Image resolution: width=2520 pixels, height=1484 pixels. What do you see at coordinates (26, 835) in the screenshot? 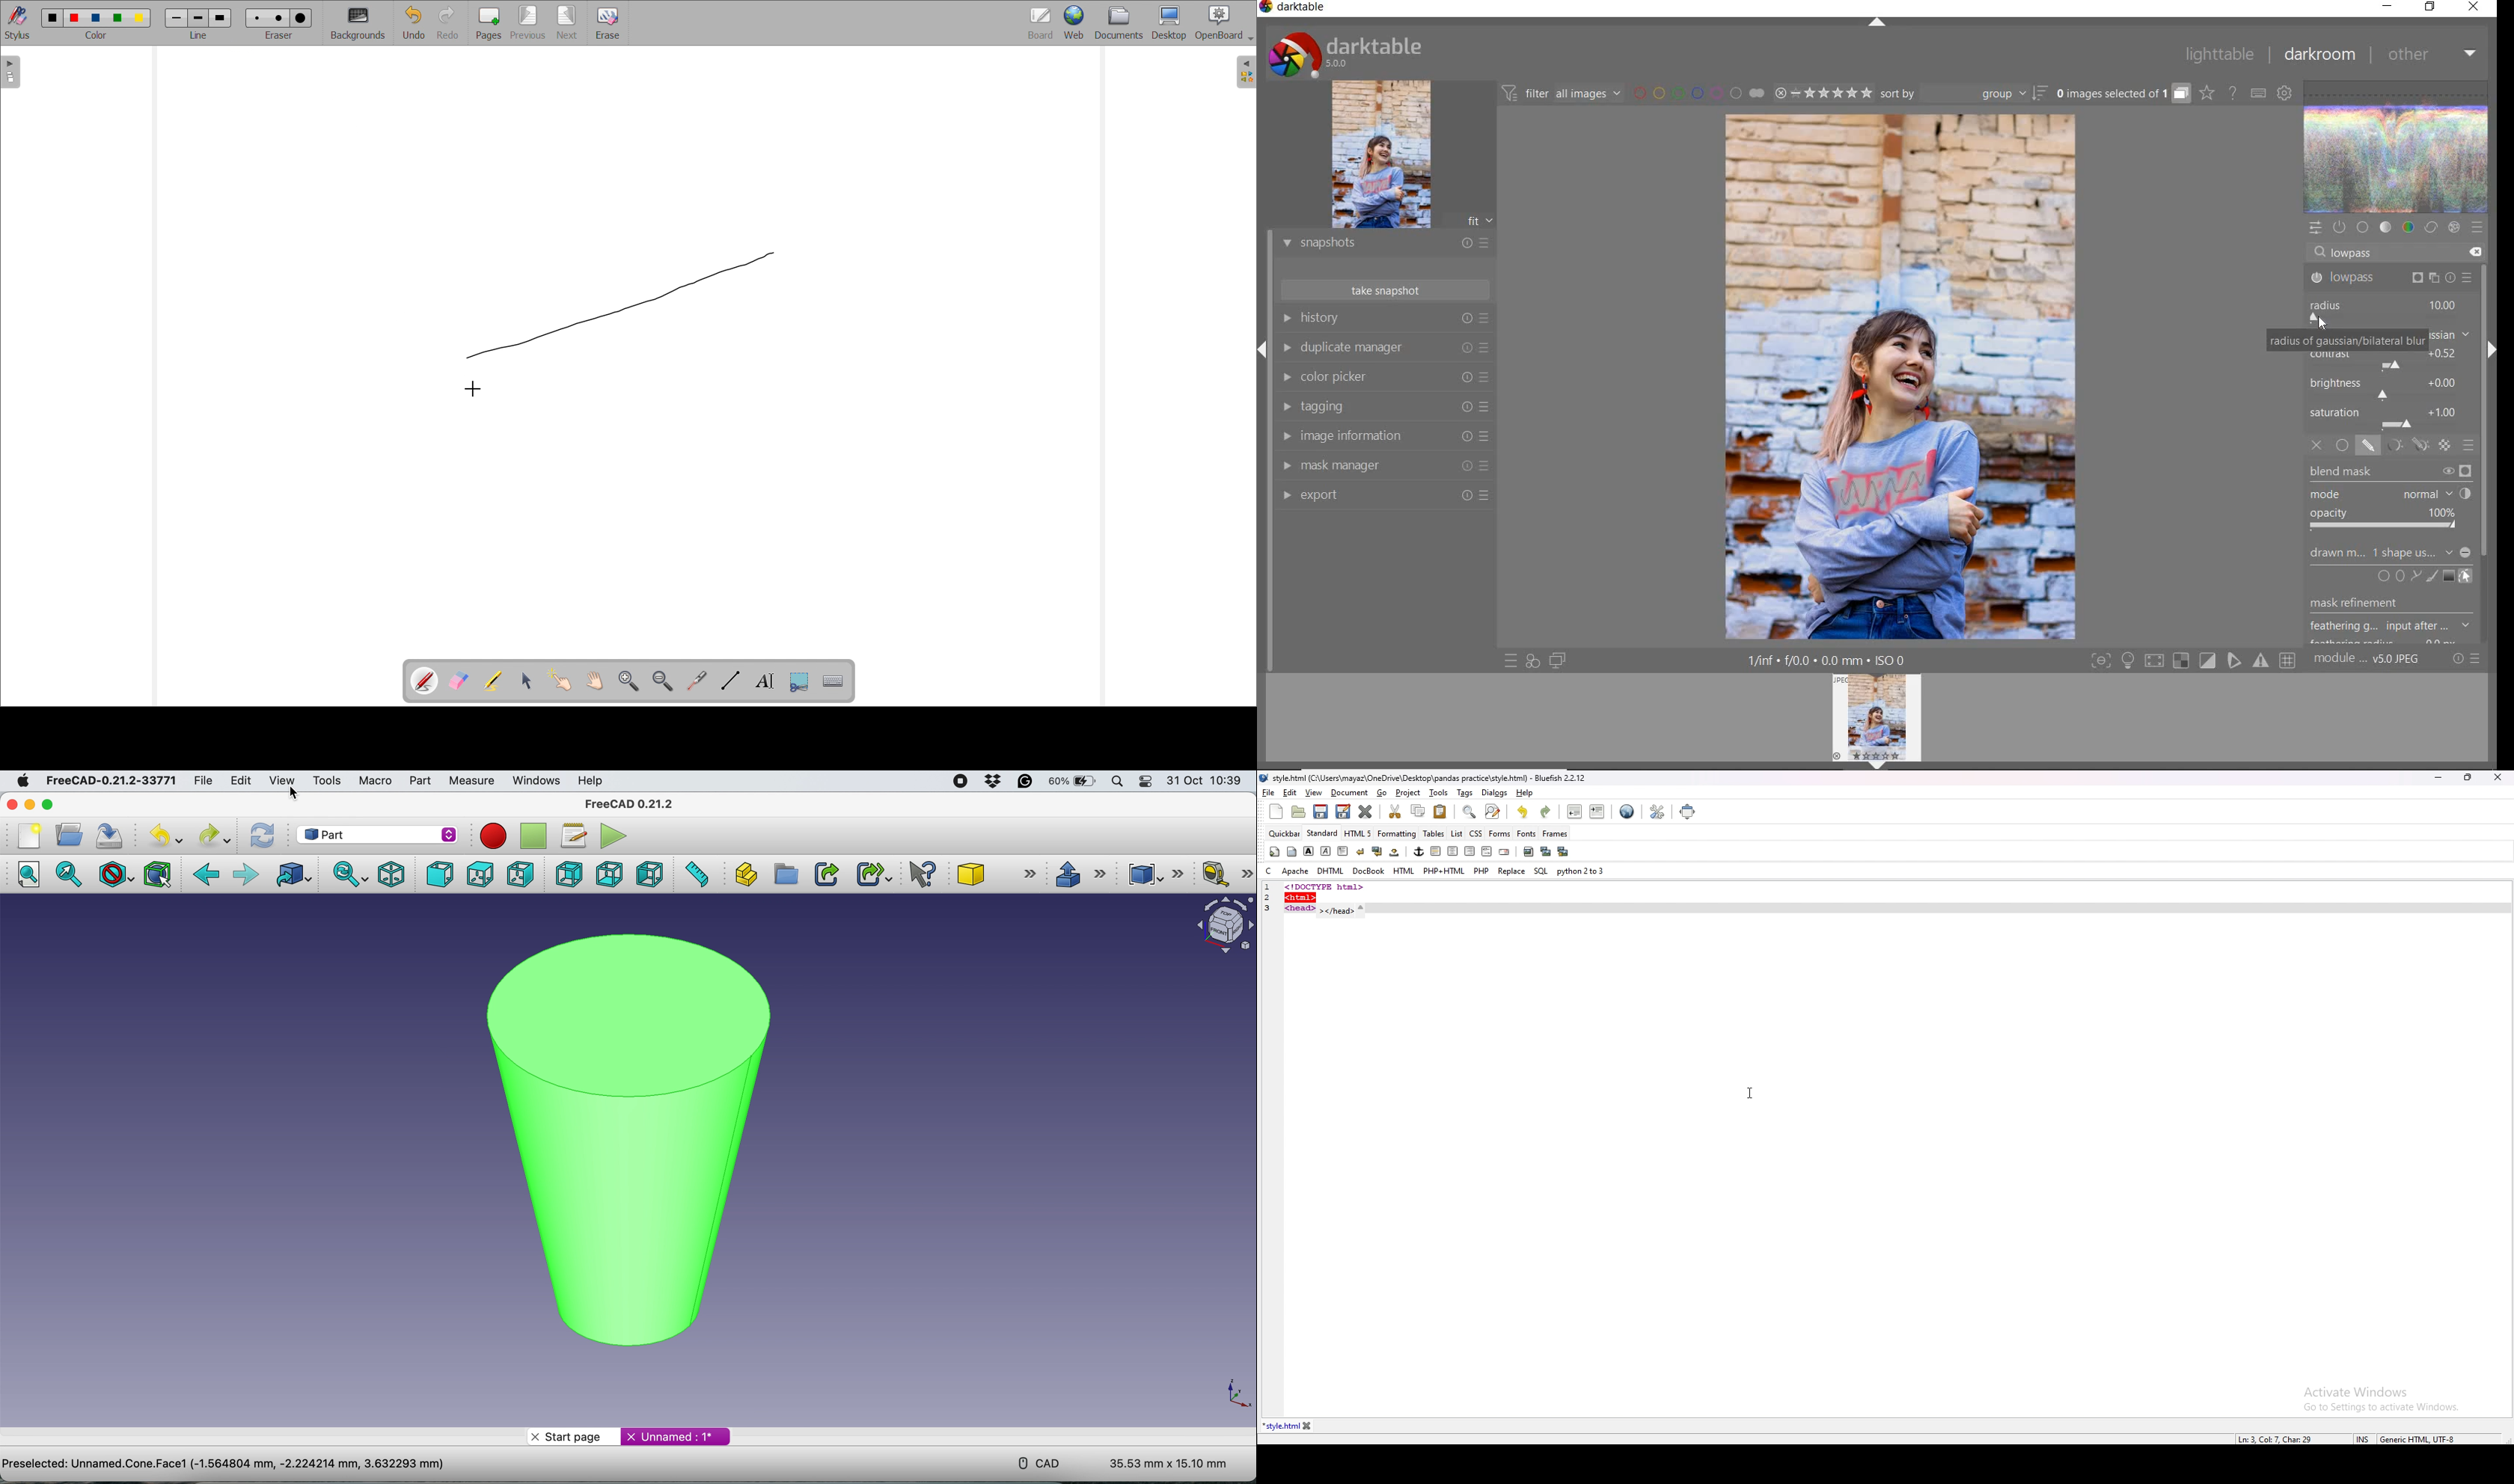
I see `new` at bounding box center [26, 835].